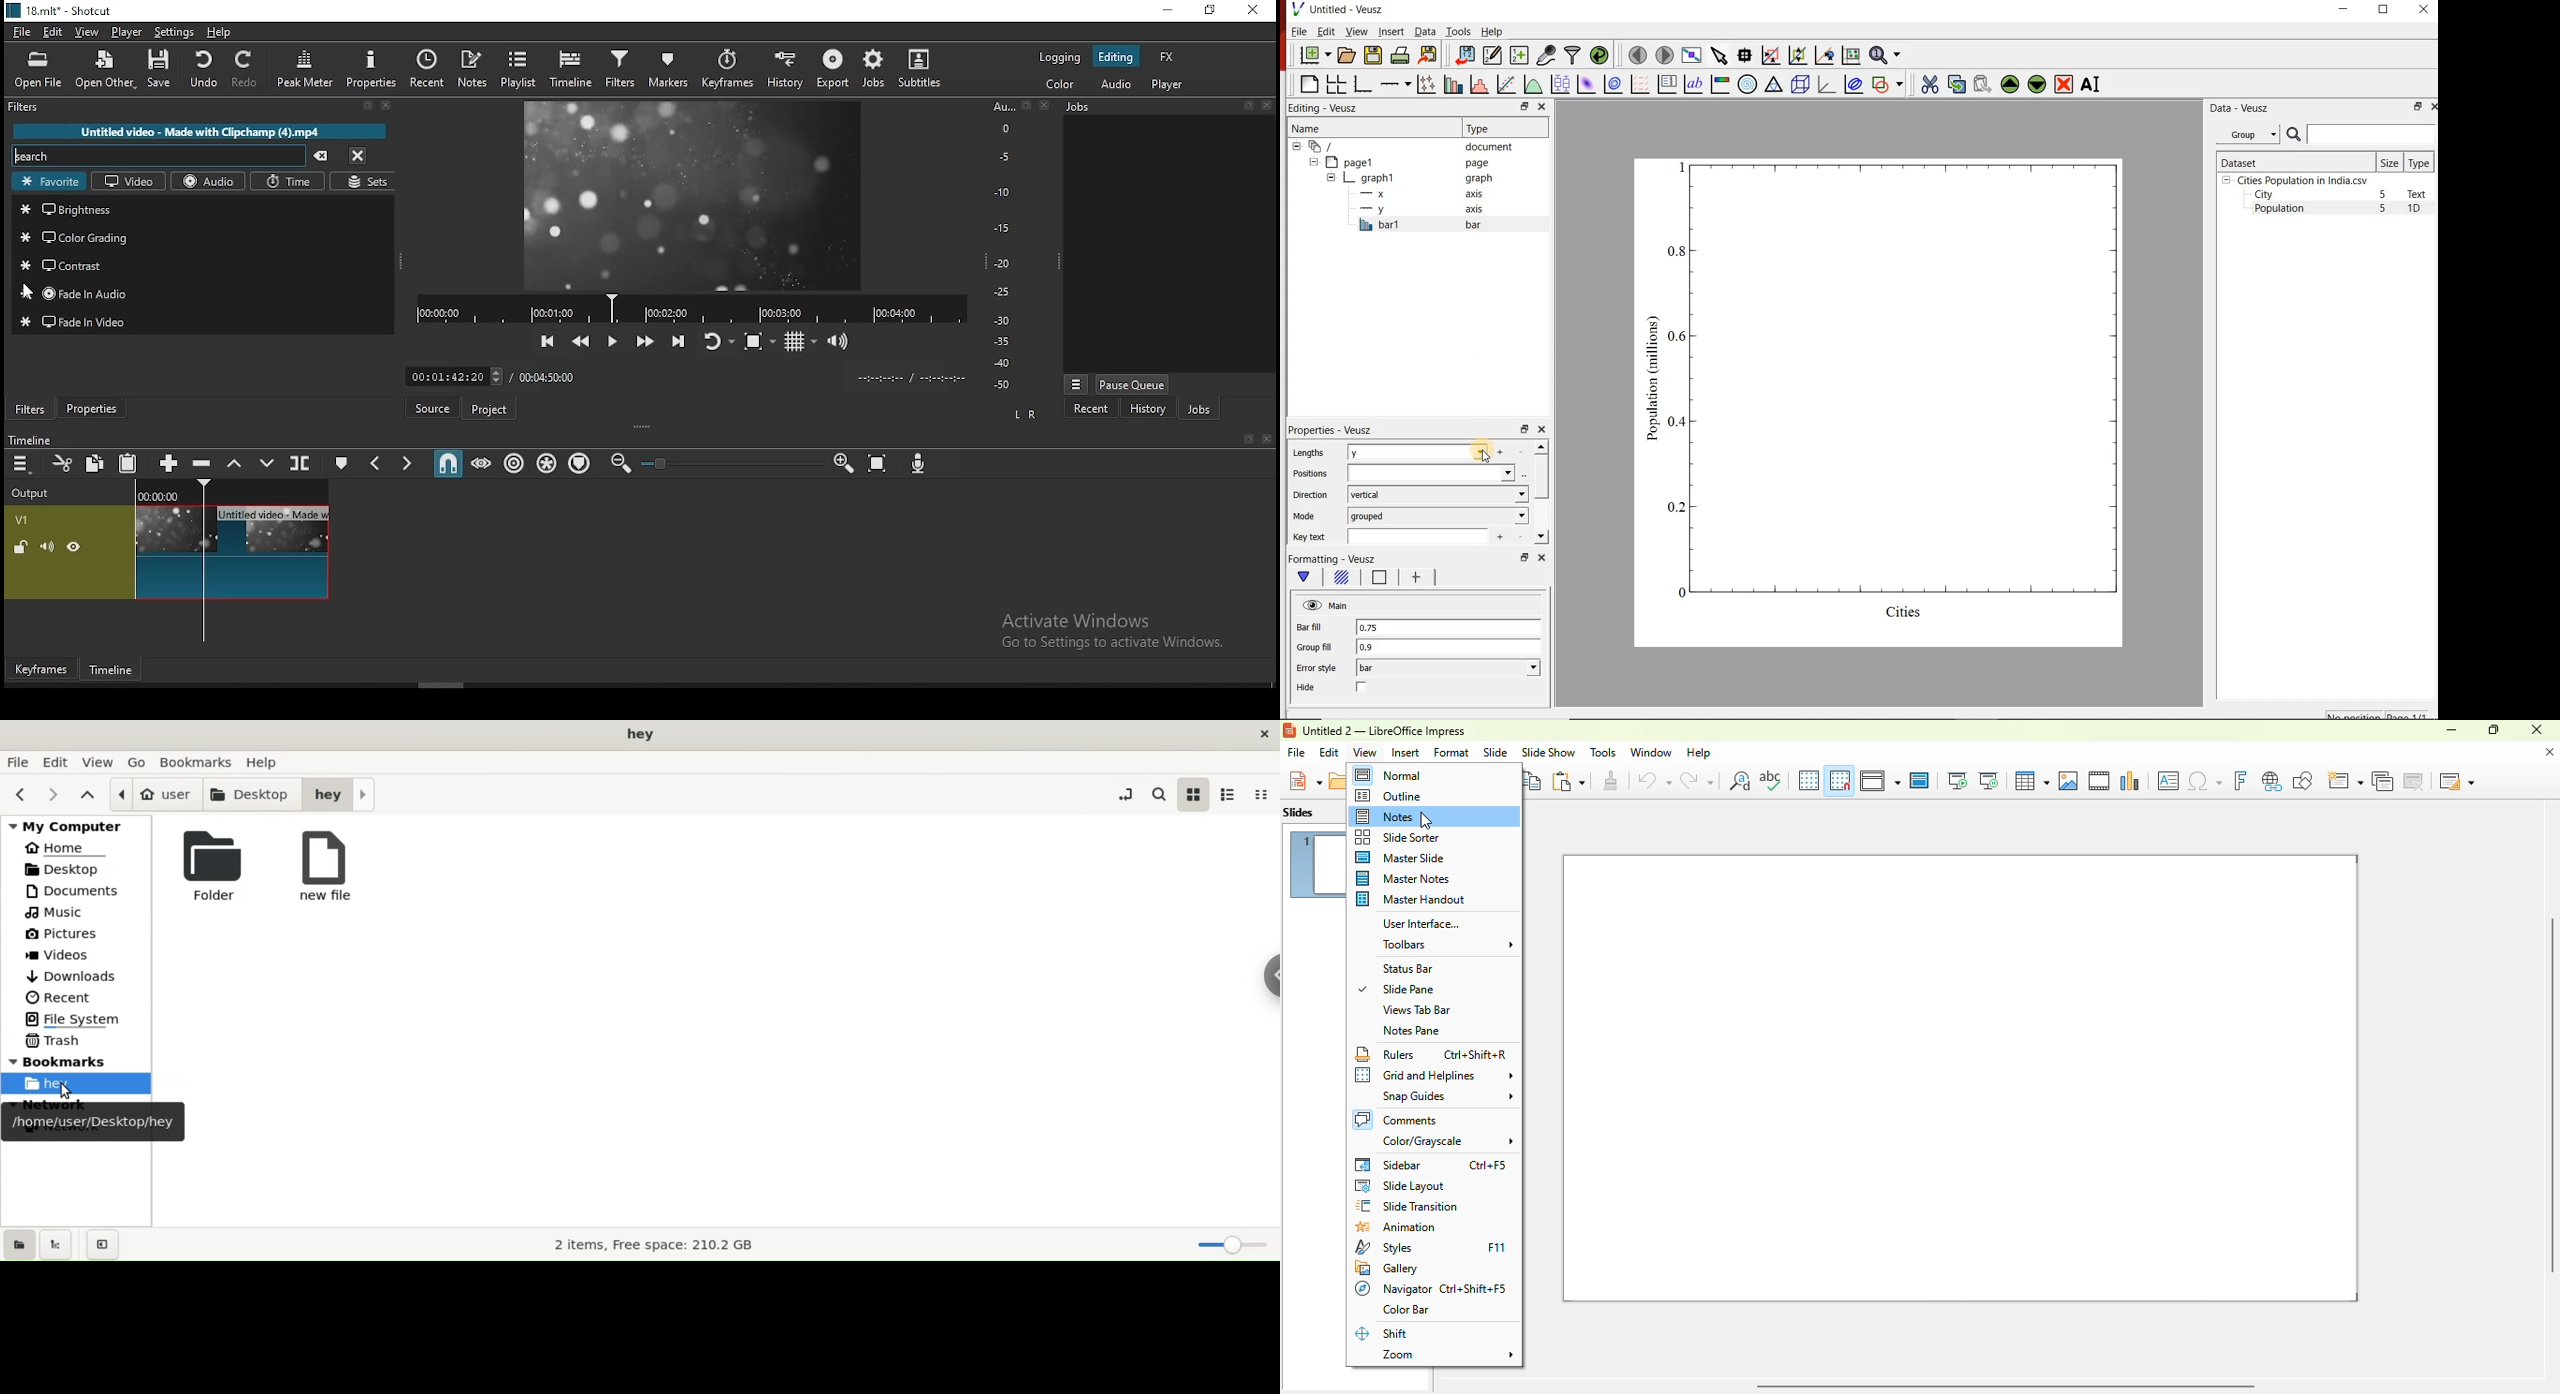  Describe the element at coordinates (139, 761) in the screenshot. I see `go` at that location.